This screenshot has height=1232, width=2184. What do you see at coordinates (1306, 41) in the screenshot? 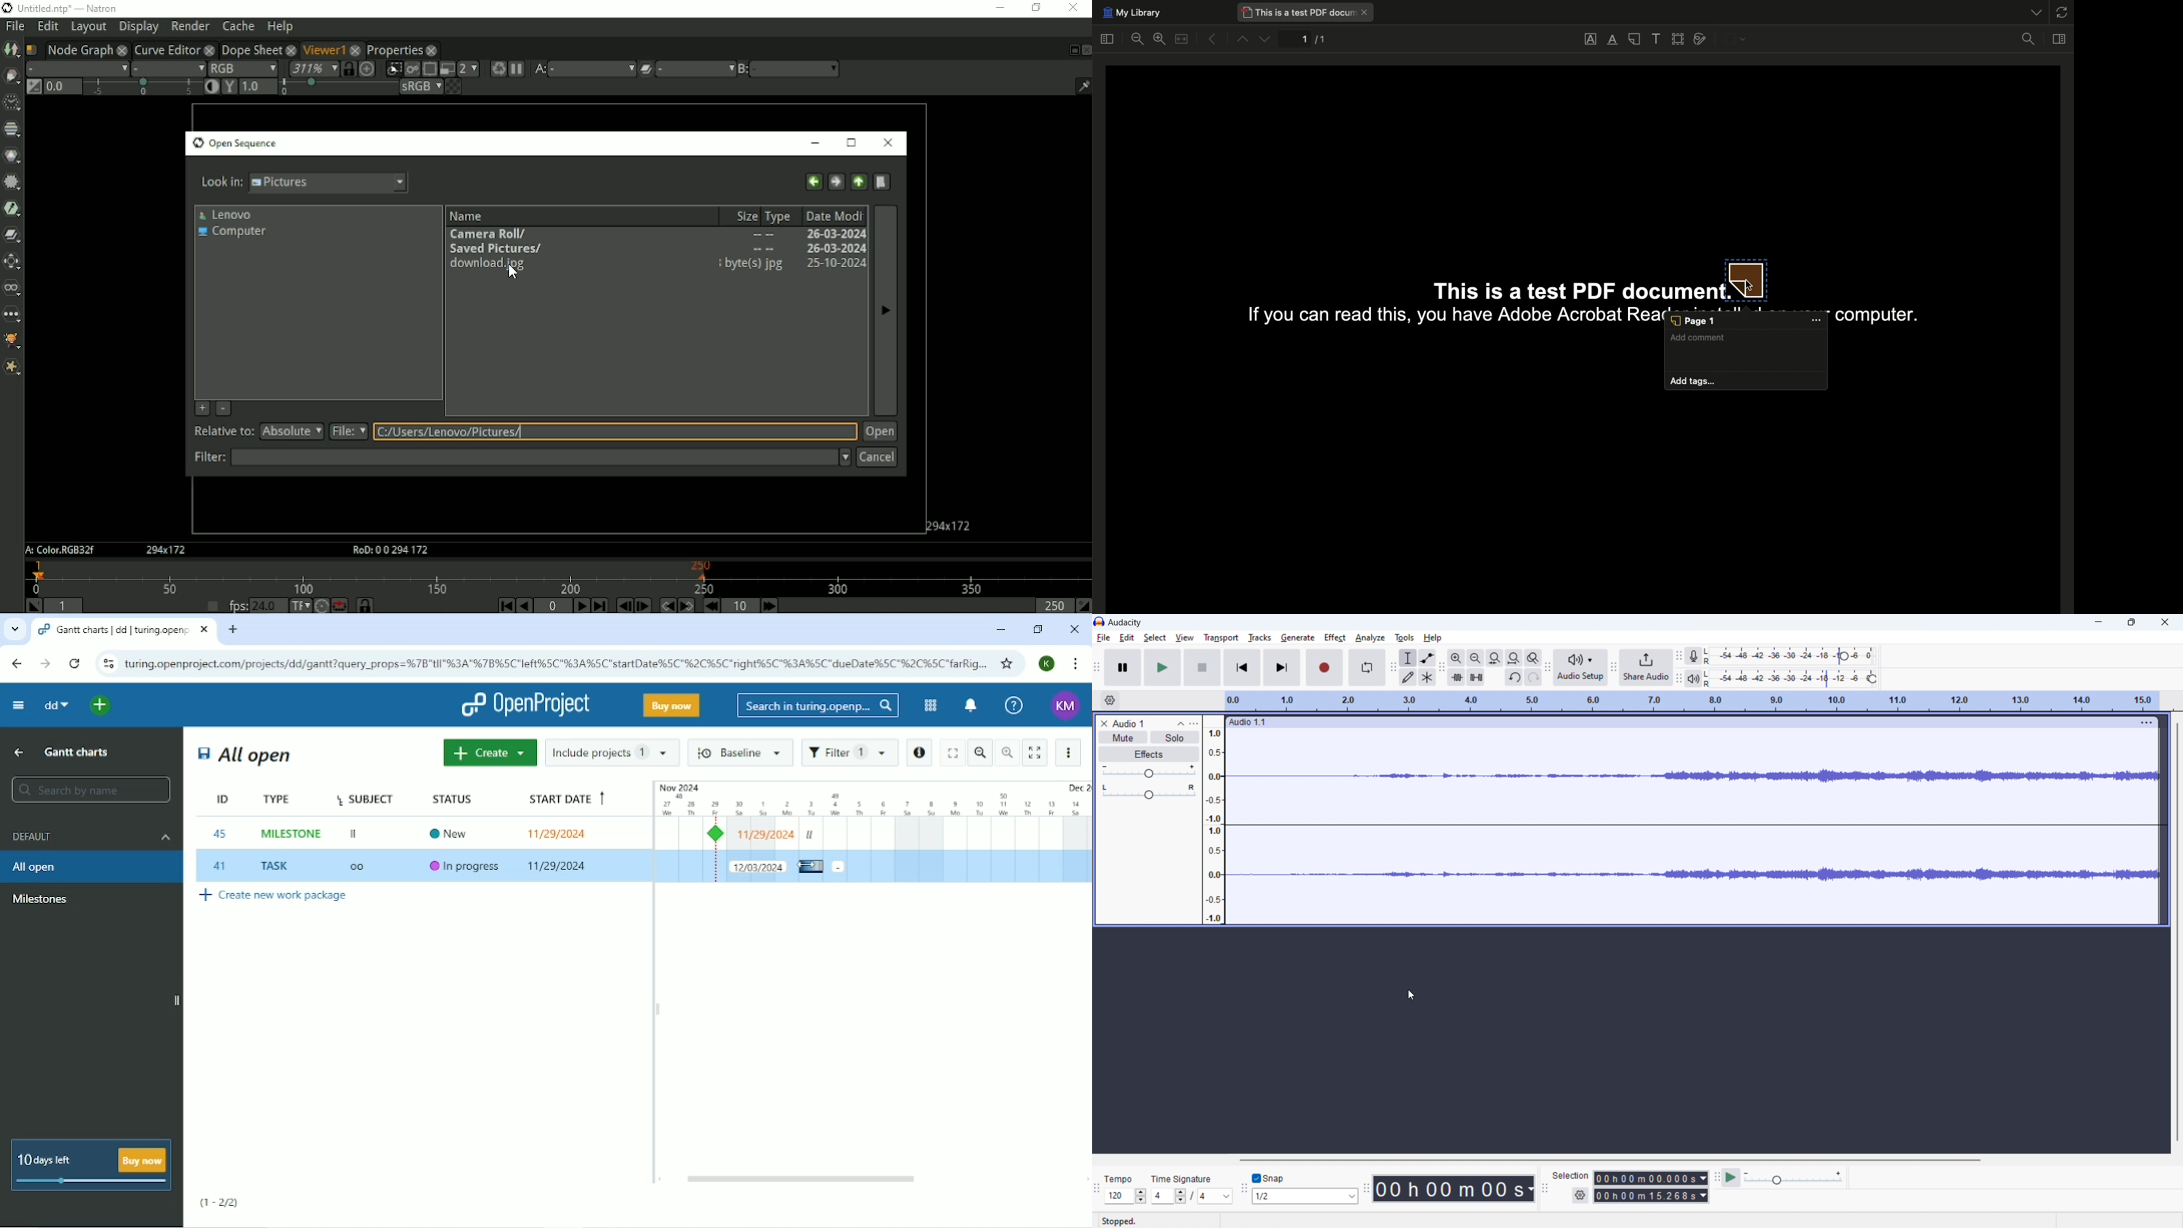
I see `1/1` at bounding box center [1306, 41].